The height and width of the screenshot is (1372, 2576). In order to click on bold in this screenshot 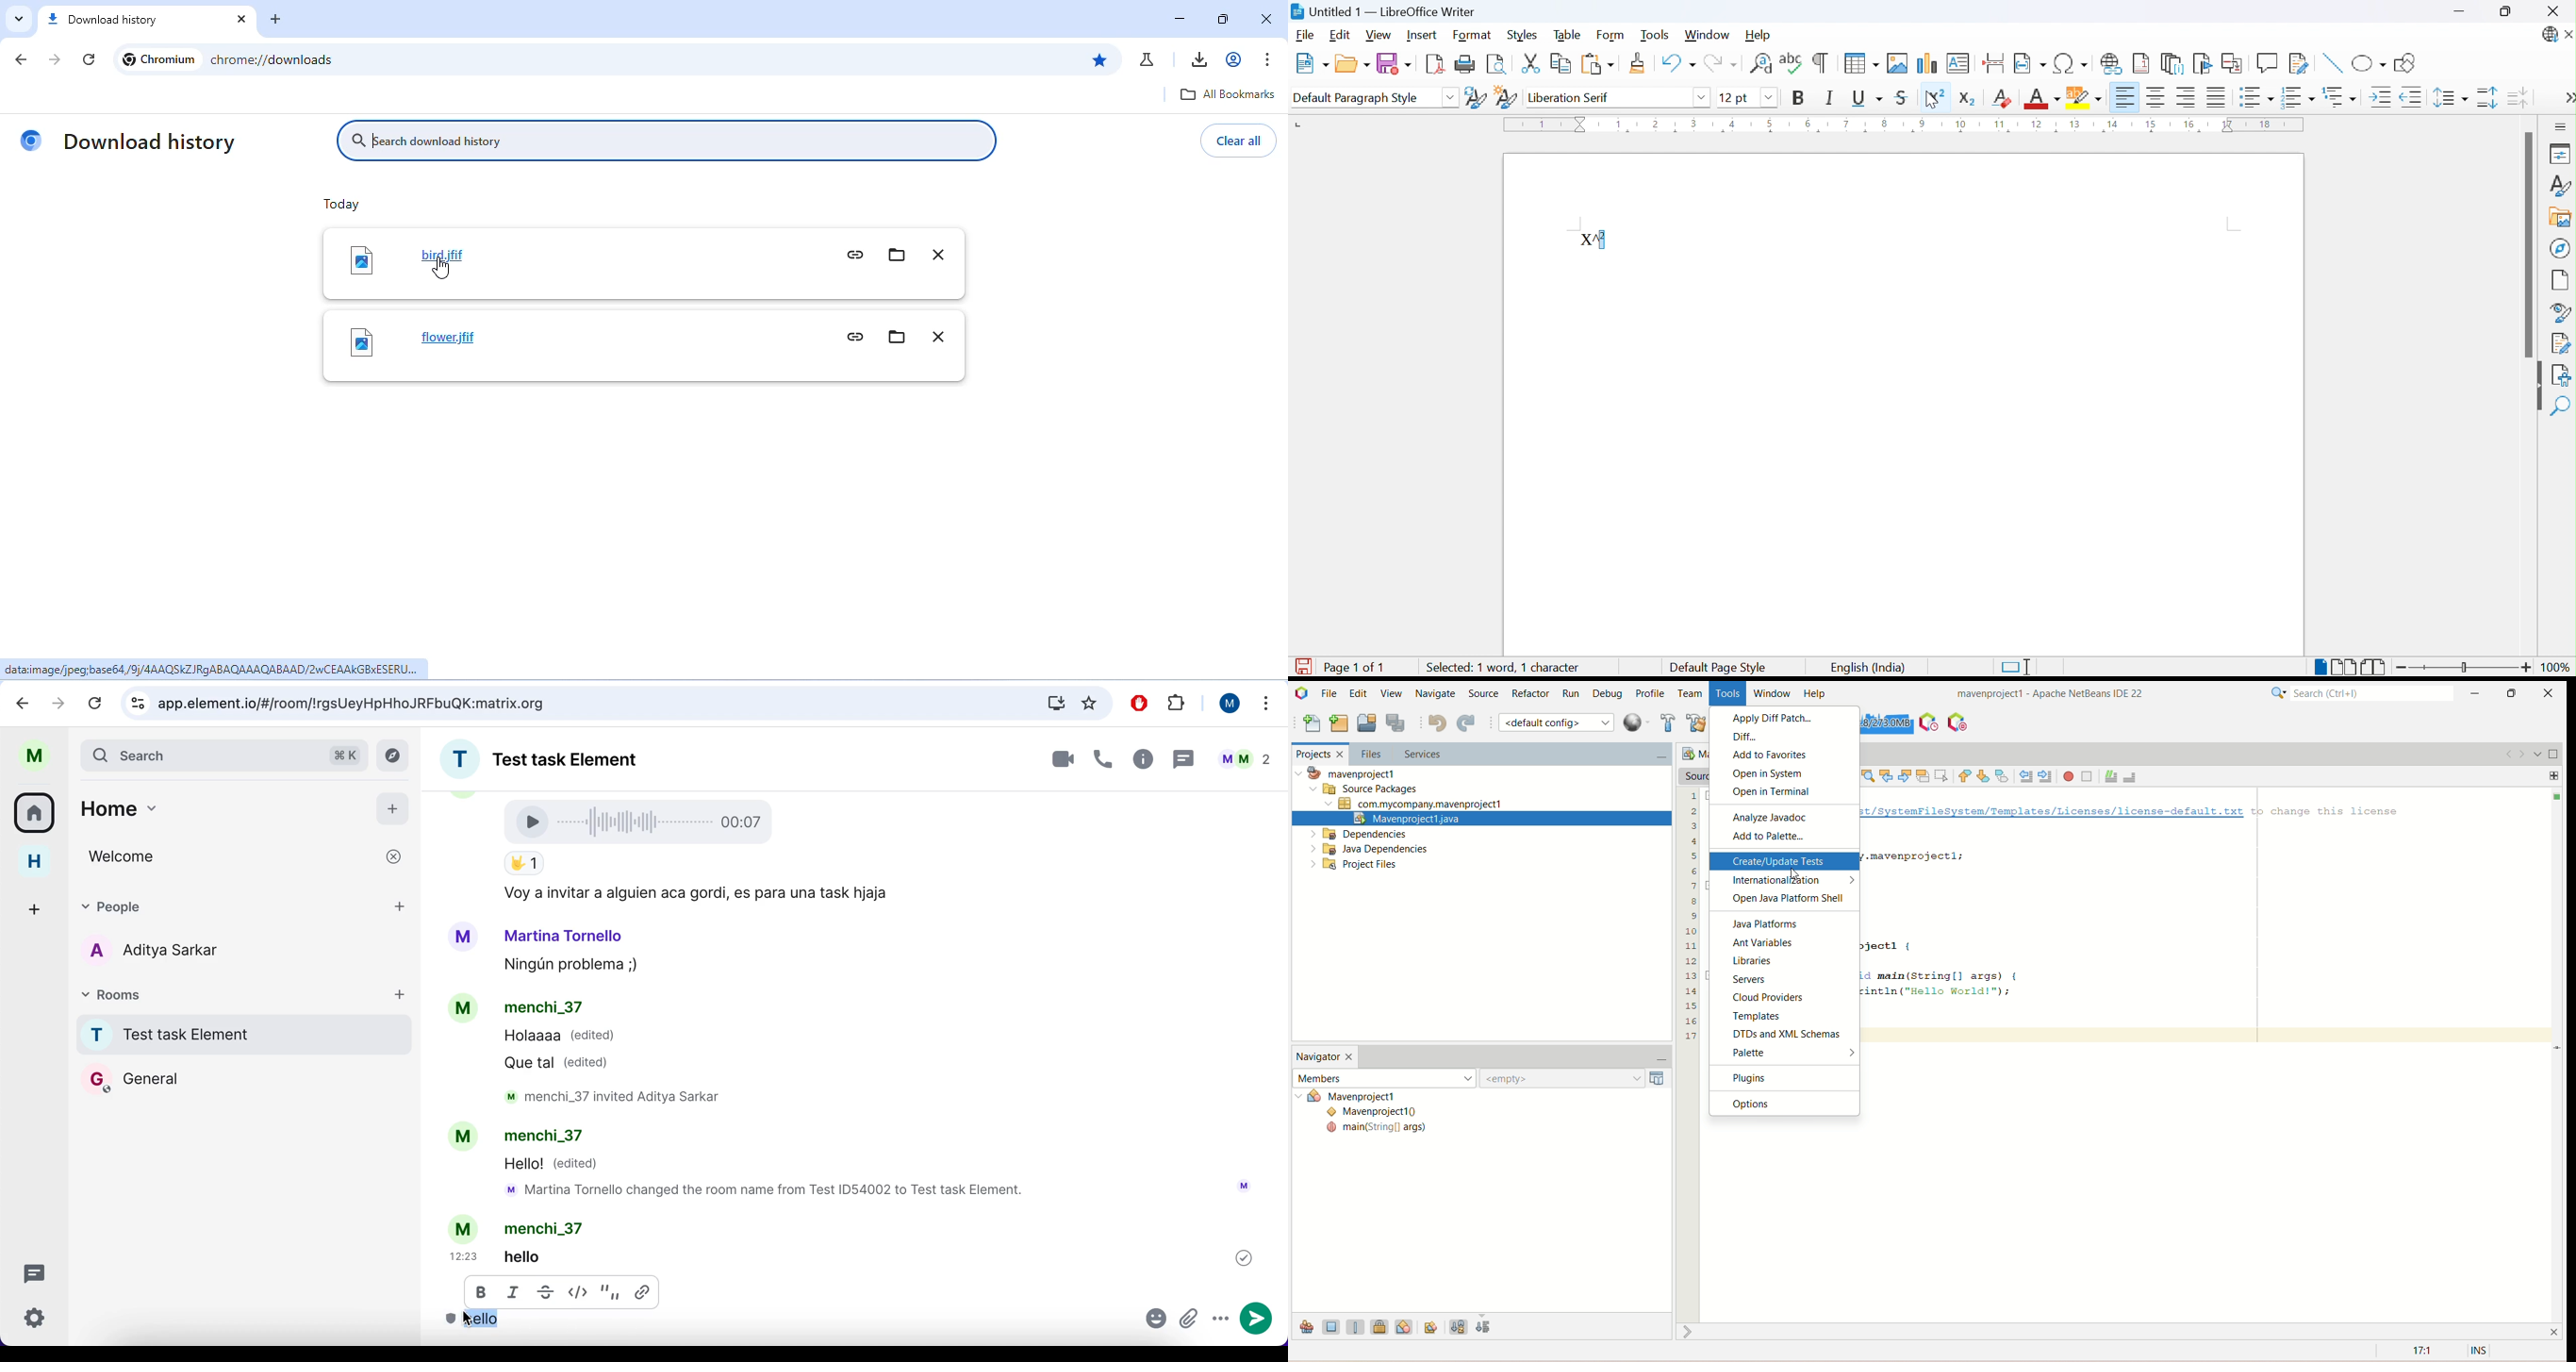, I will do `click(482, 1296)`.